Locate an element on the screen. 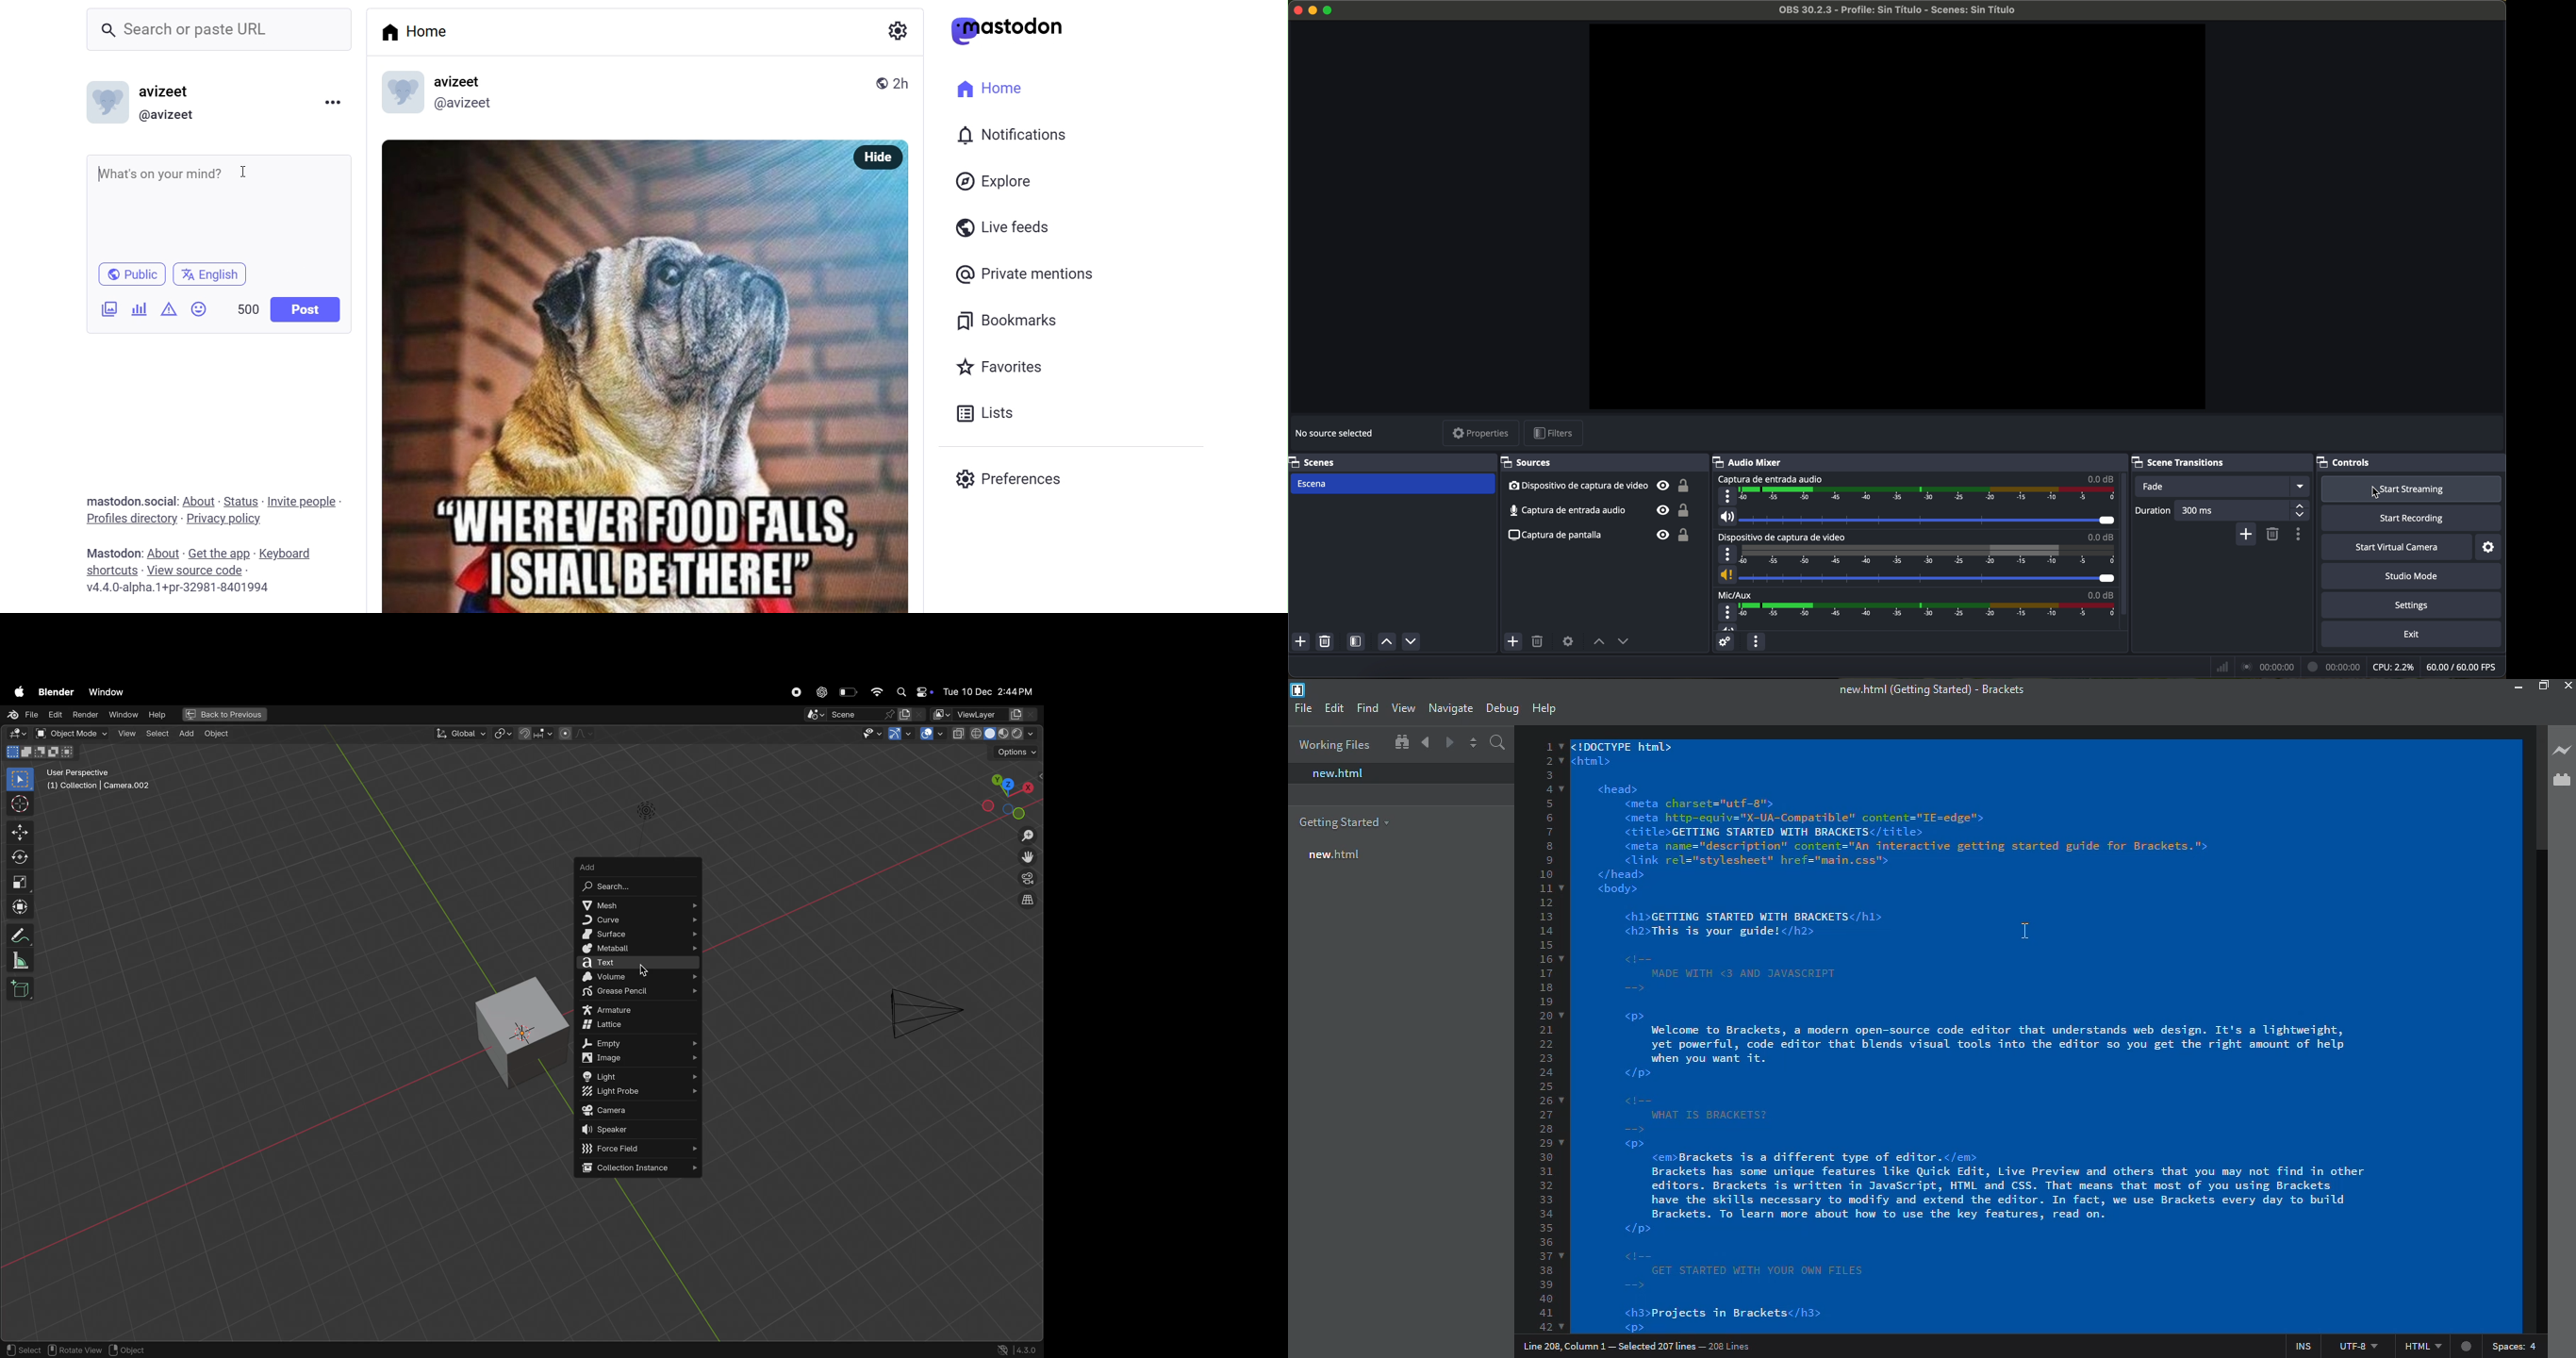  remove configurable transition is located at coordinates (2273, 533).